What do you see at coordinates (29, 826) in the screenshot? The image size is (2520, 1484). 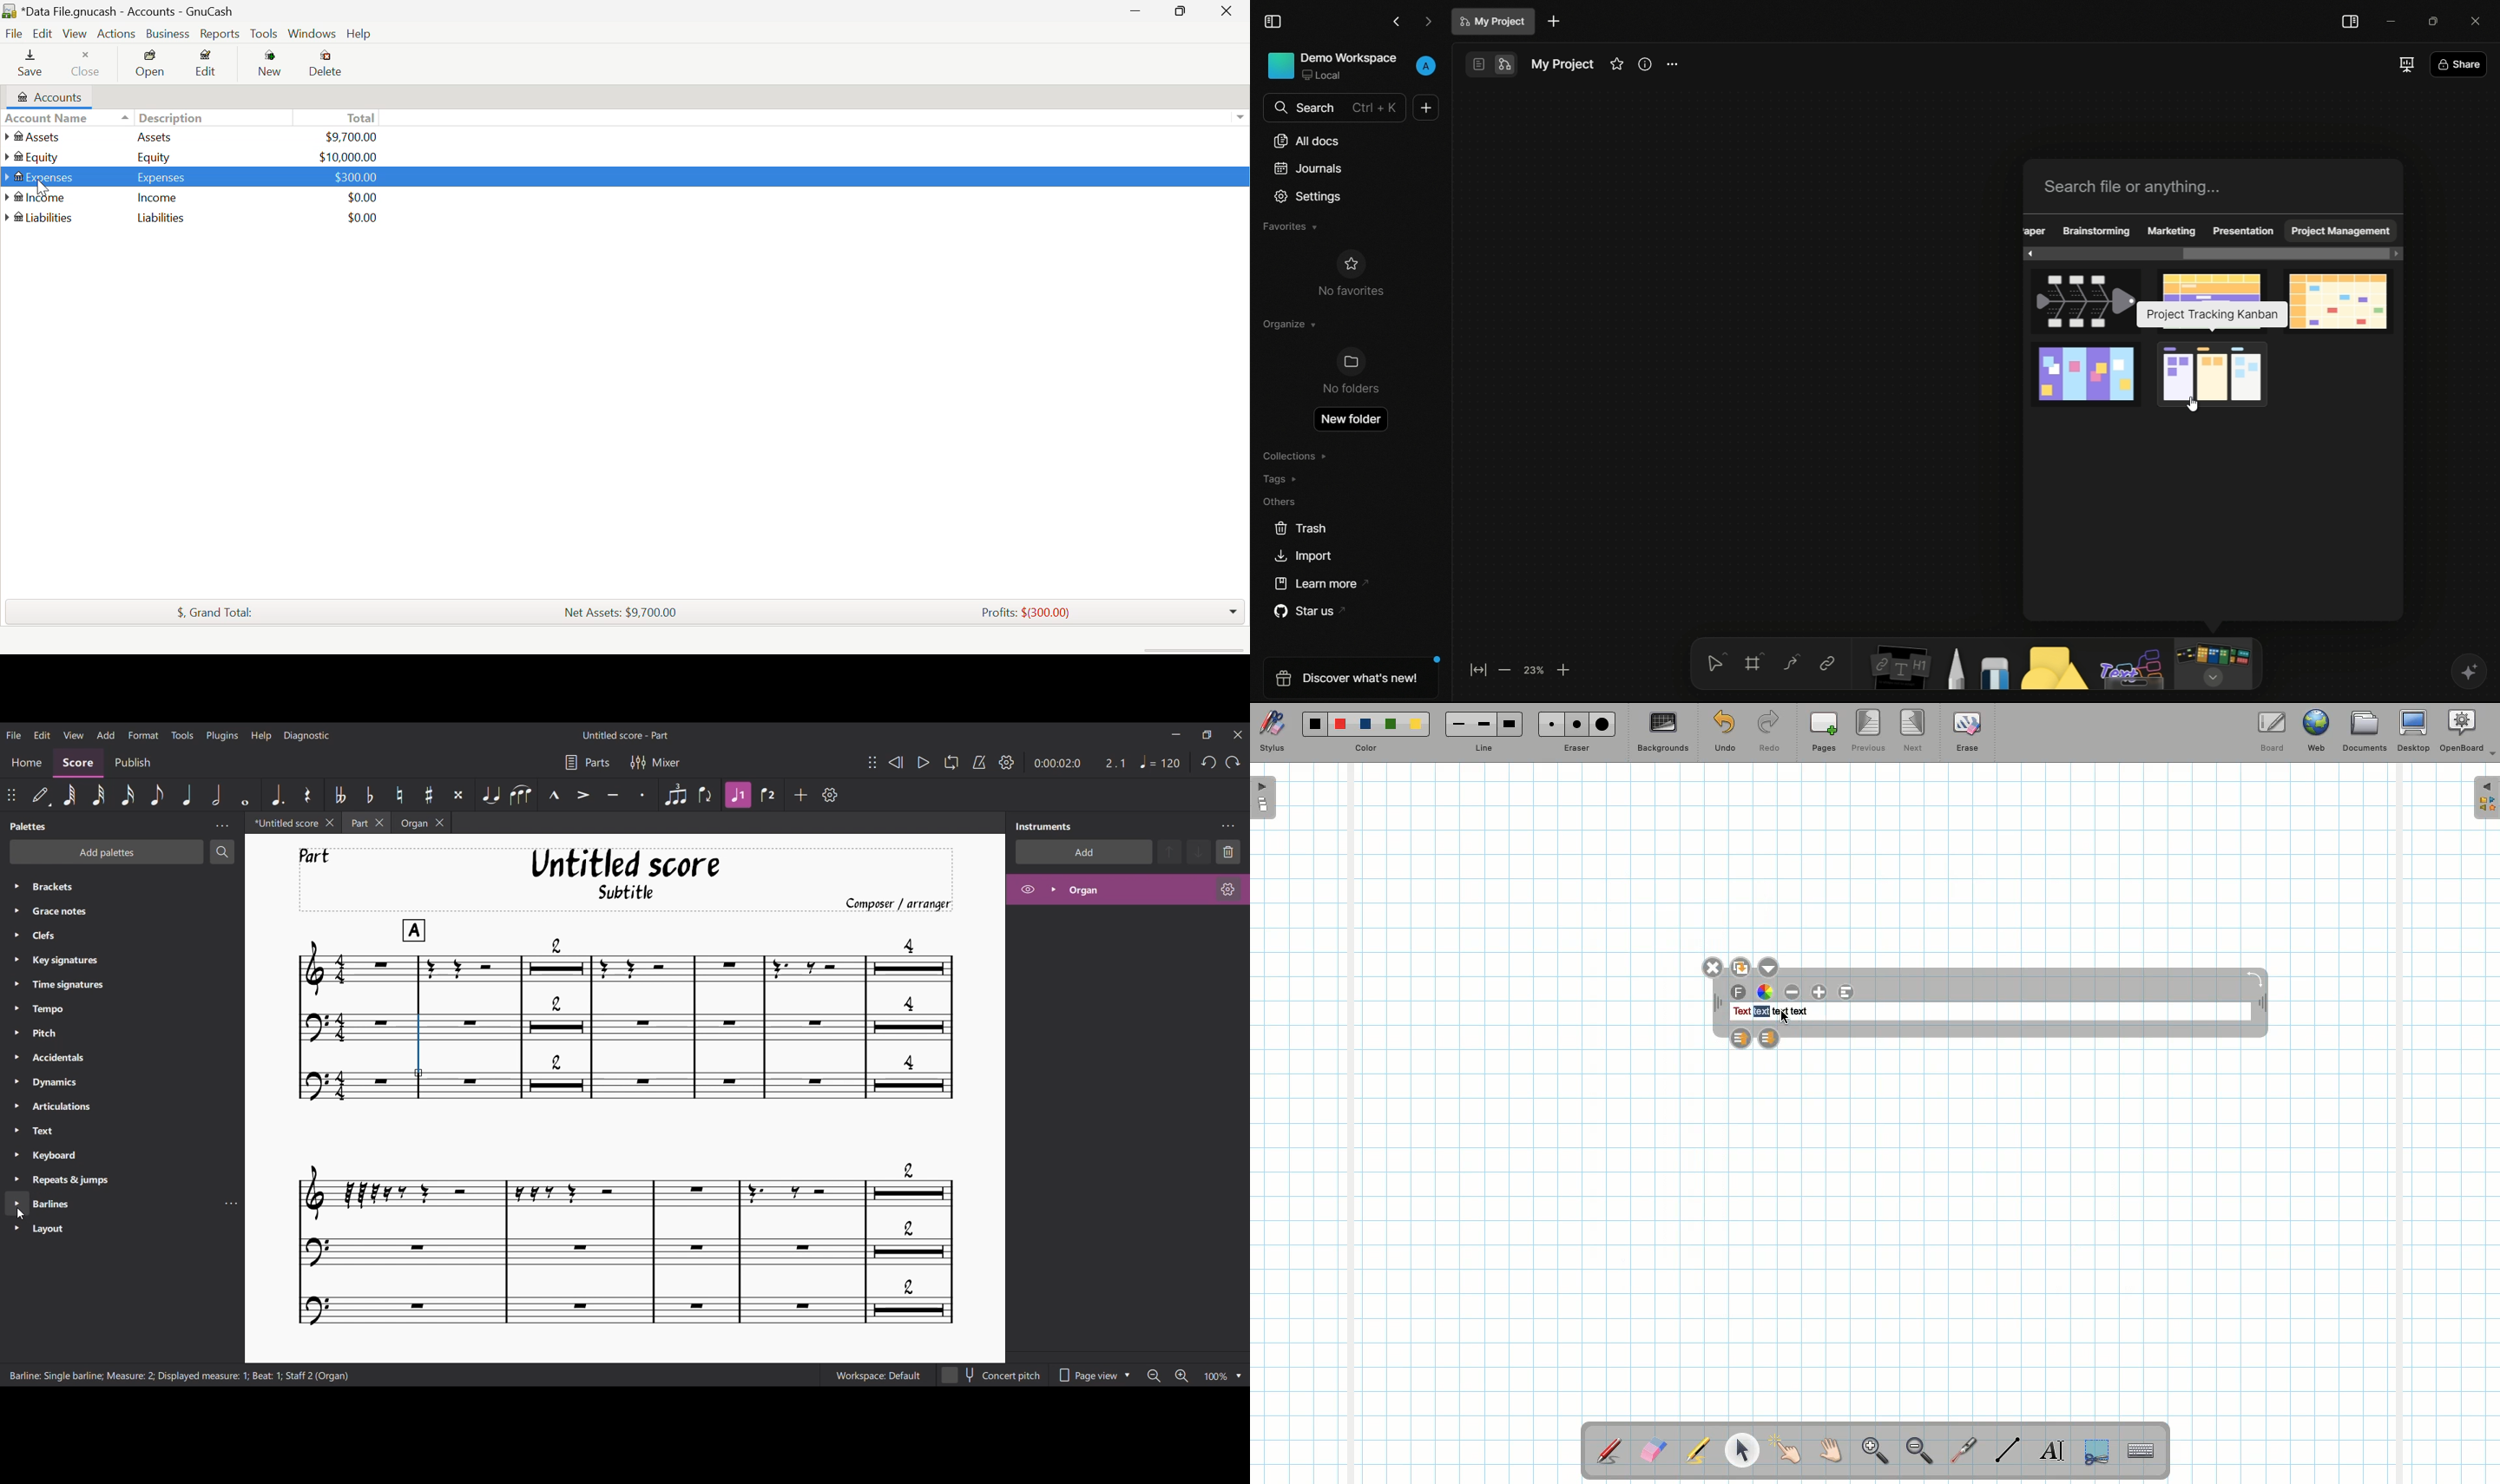 I see `Panel title` at bounding box center [29, 826].